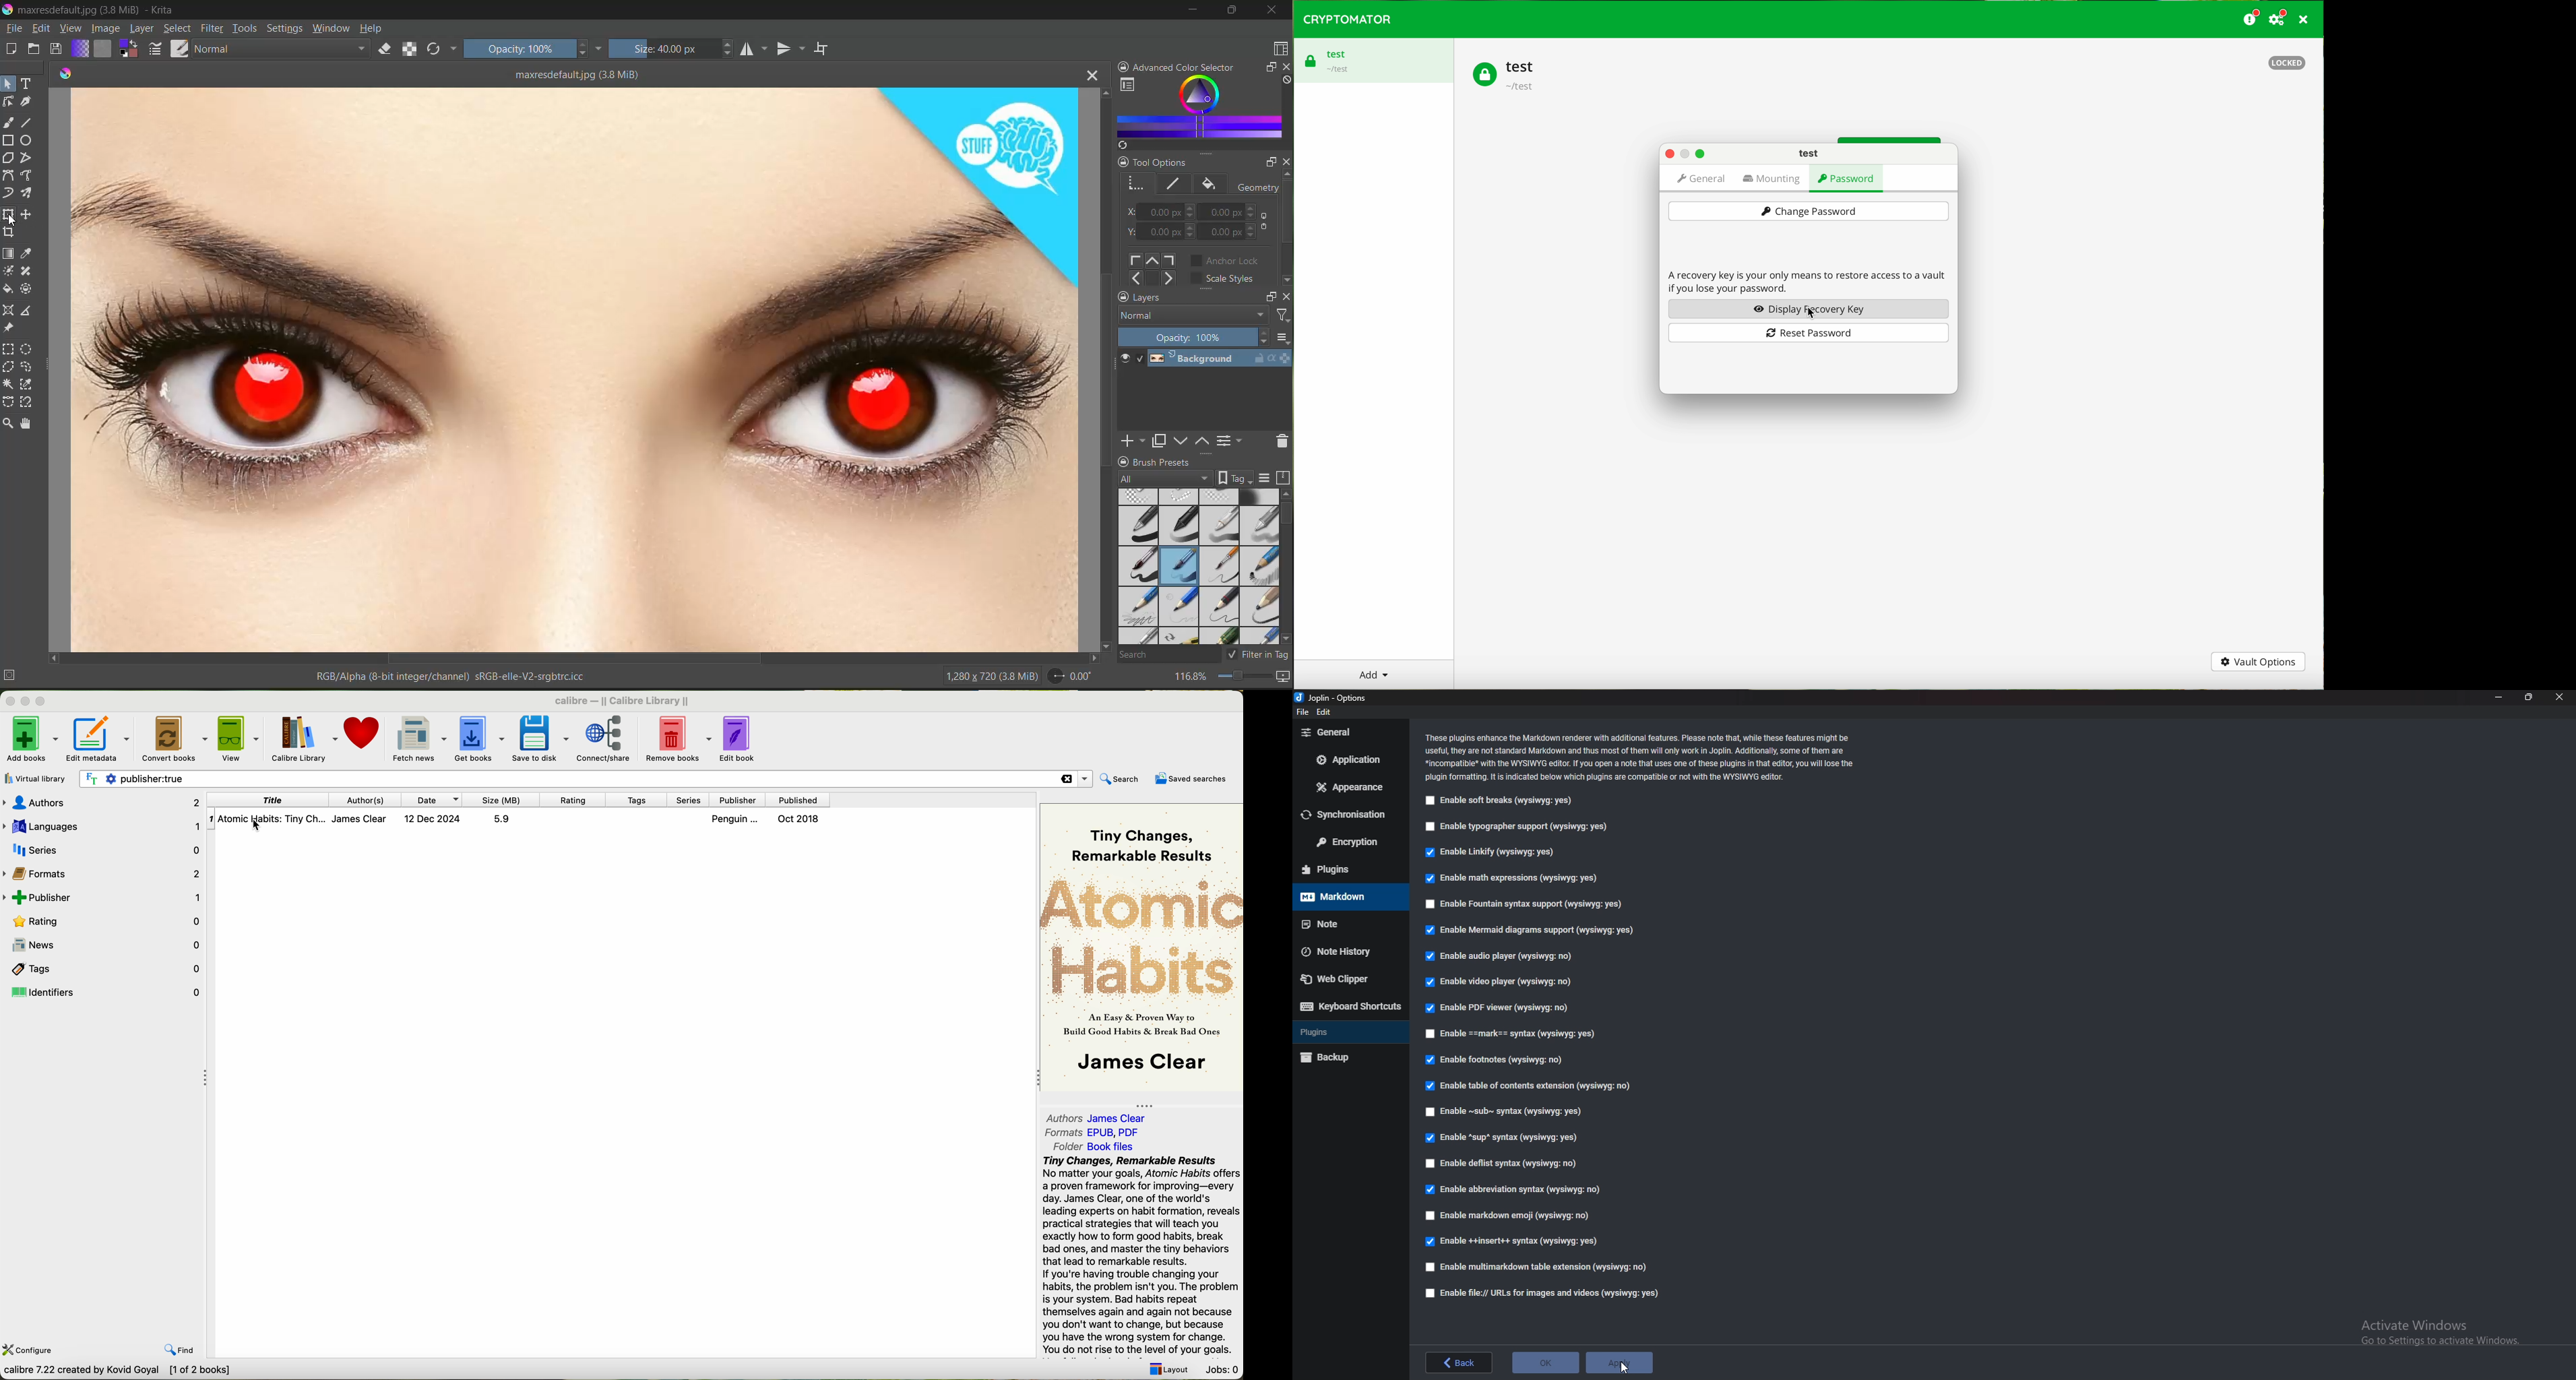 The width and height of the screenshot is (2576, 1400). I want to click on normal, so click(1191, 315).